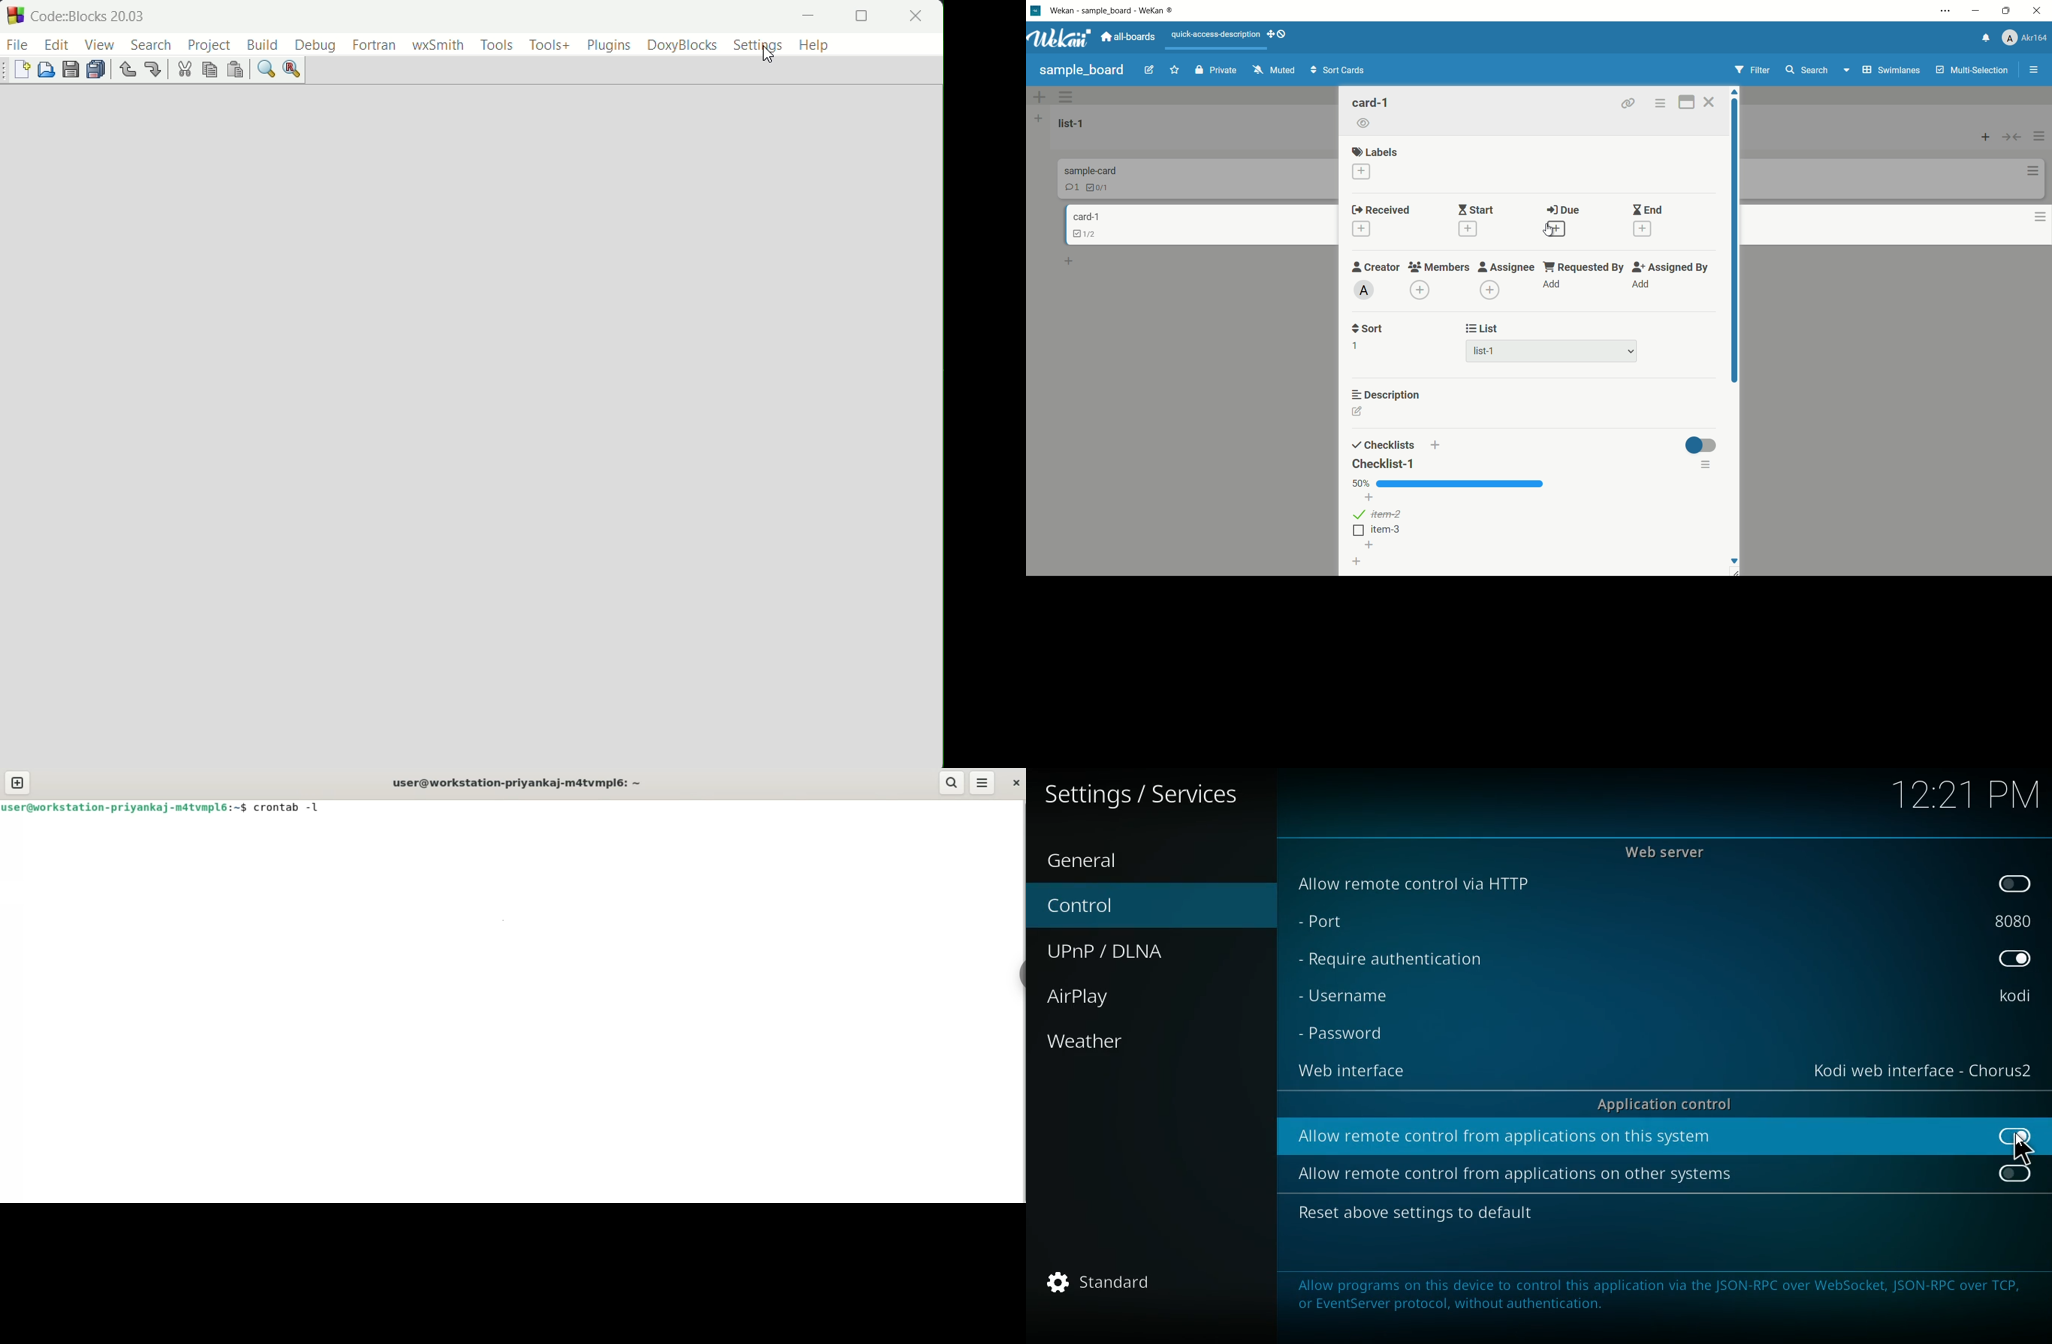 Image resolution: width=2072 pixels, height=1344 pixels. What do you see at coordinates (209, 71) in the screenshot?
I see `copy` at bounding box center [209, 71].